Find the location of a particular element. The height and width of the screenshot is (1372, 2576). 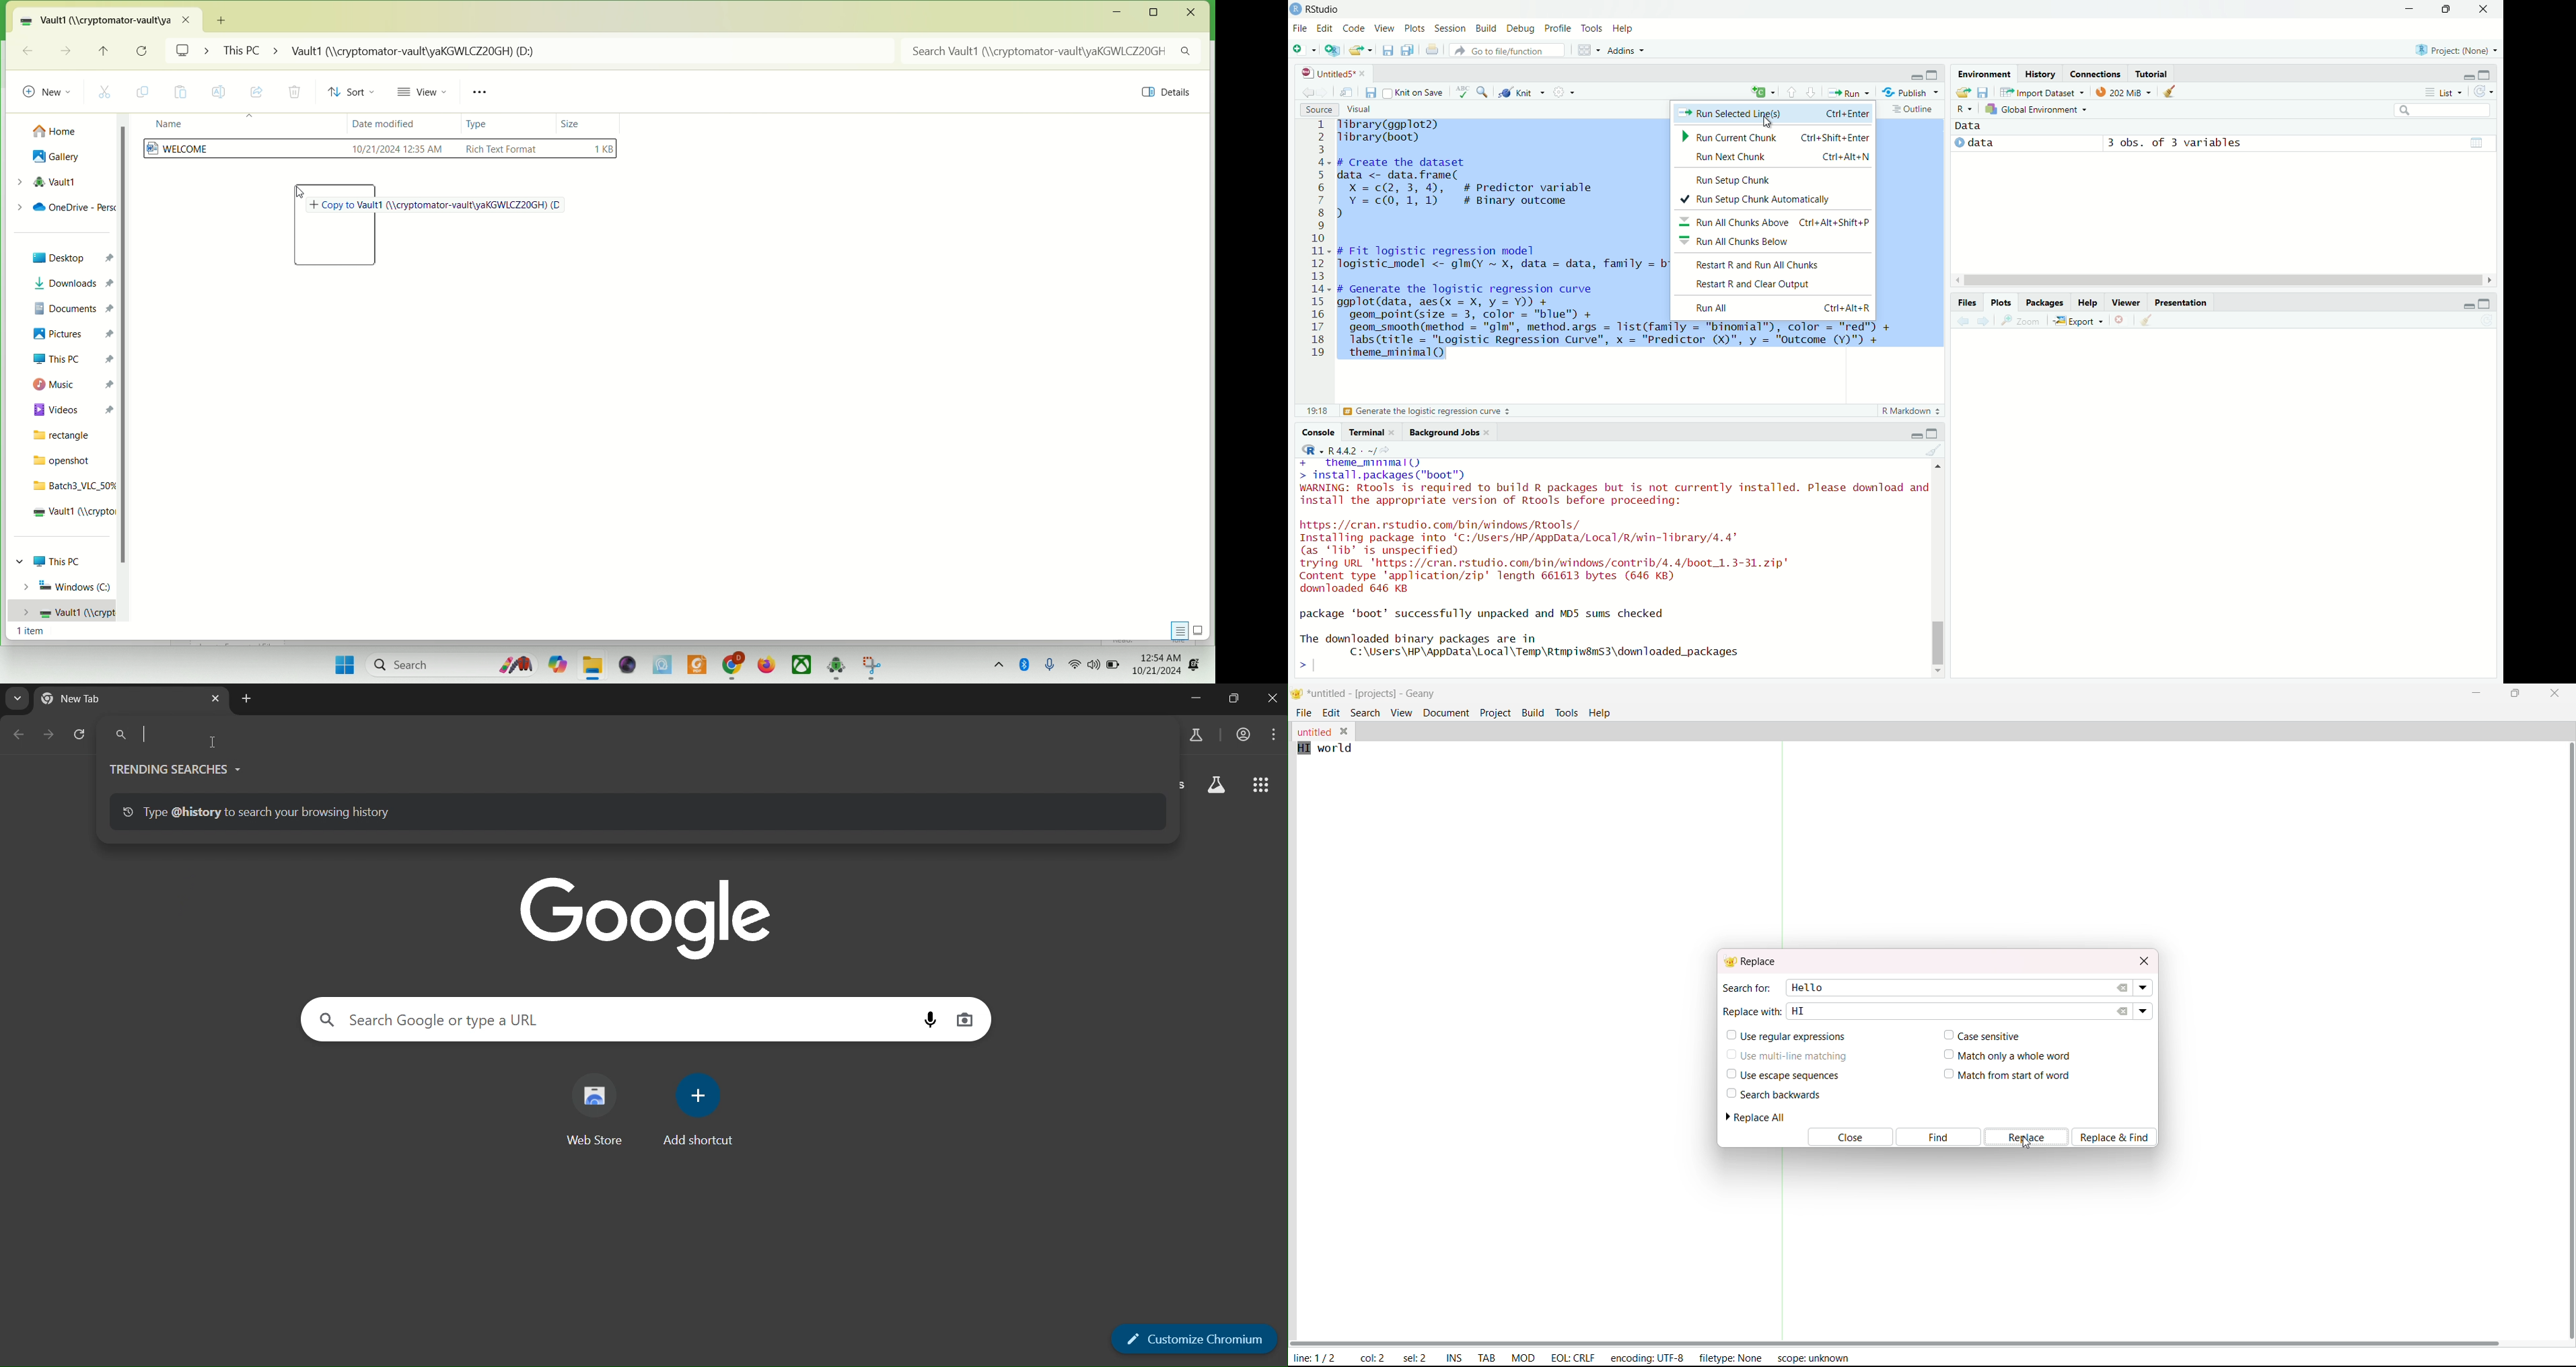

Create a project is located at coordinates (1332, 50).